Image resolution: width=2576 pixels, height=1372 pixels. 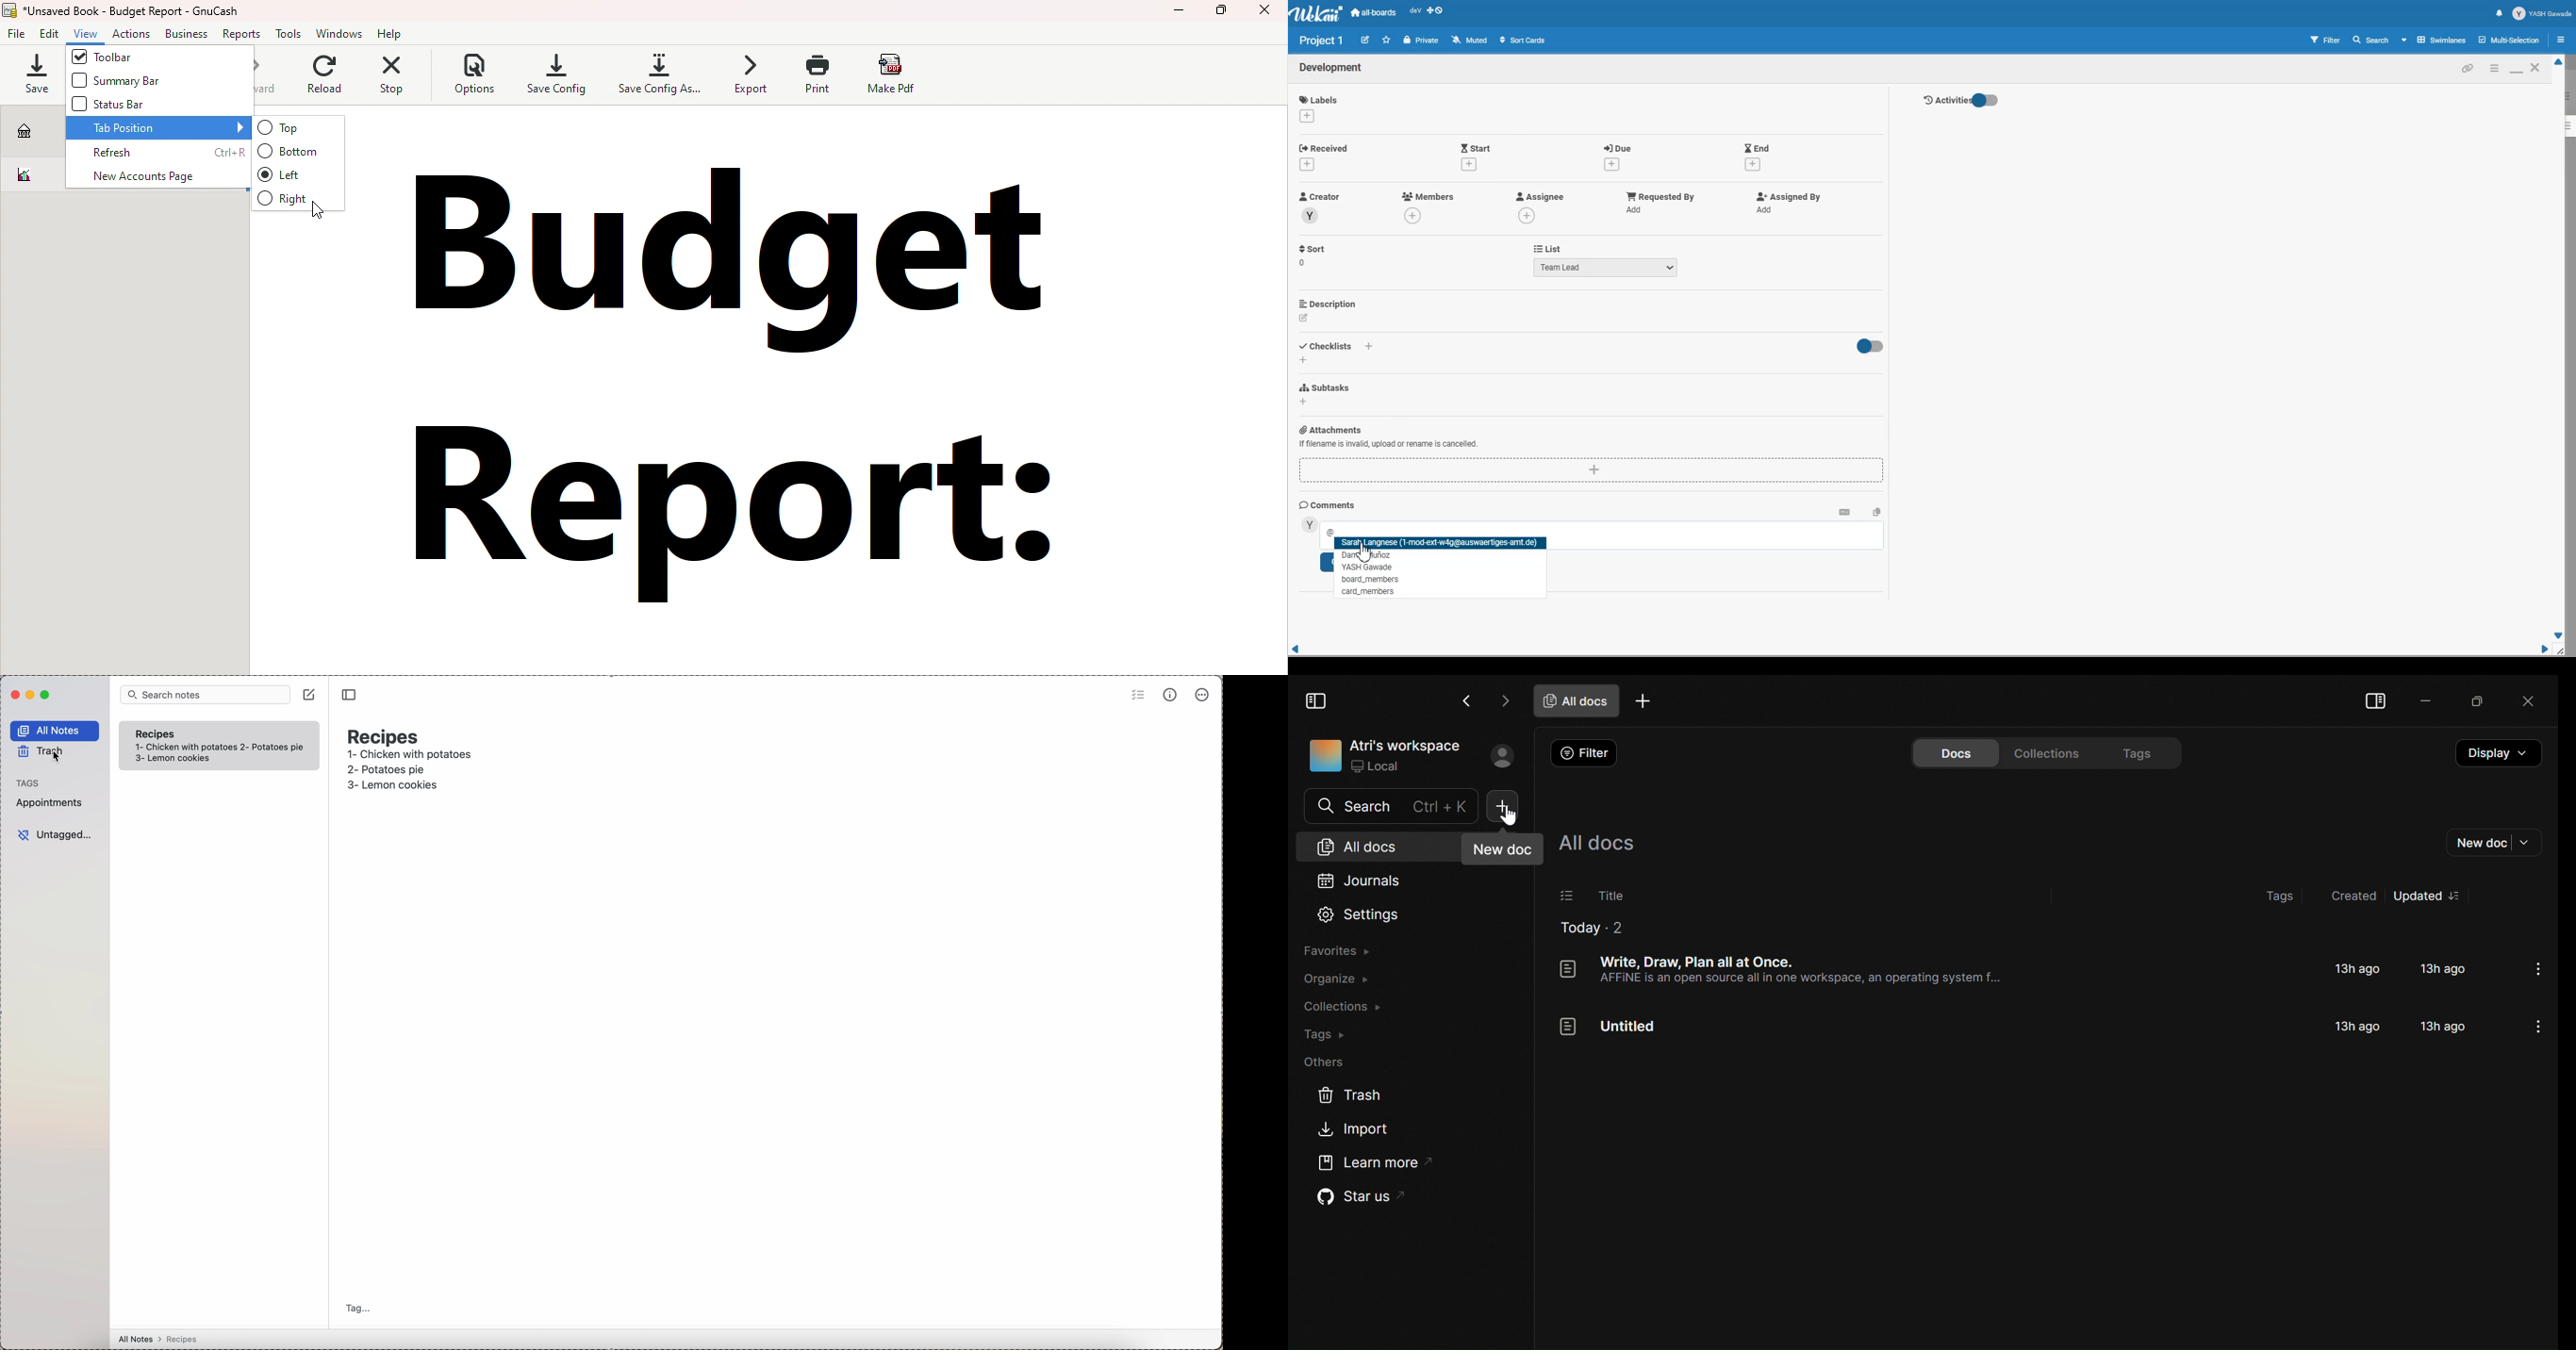 What do you see at coordinates (2510, 40) in the screenshot?
I see `Multi section` at bounding box center [2510, 40].